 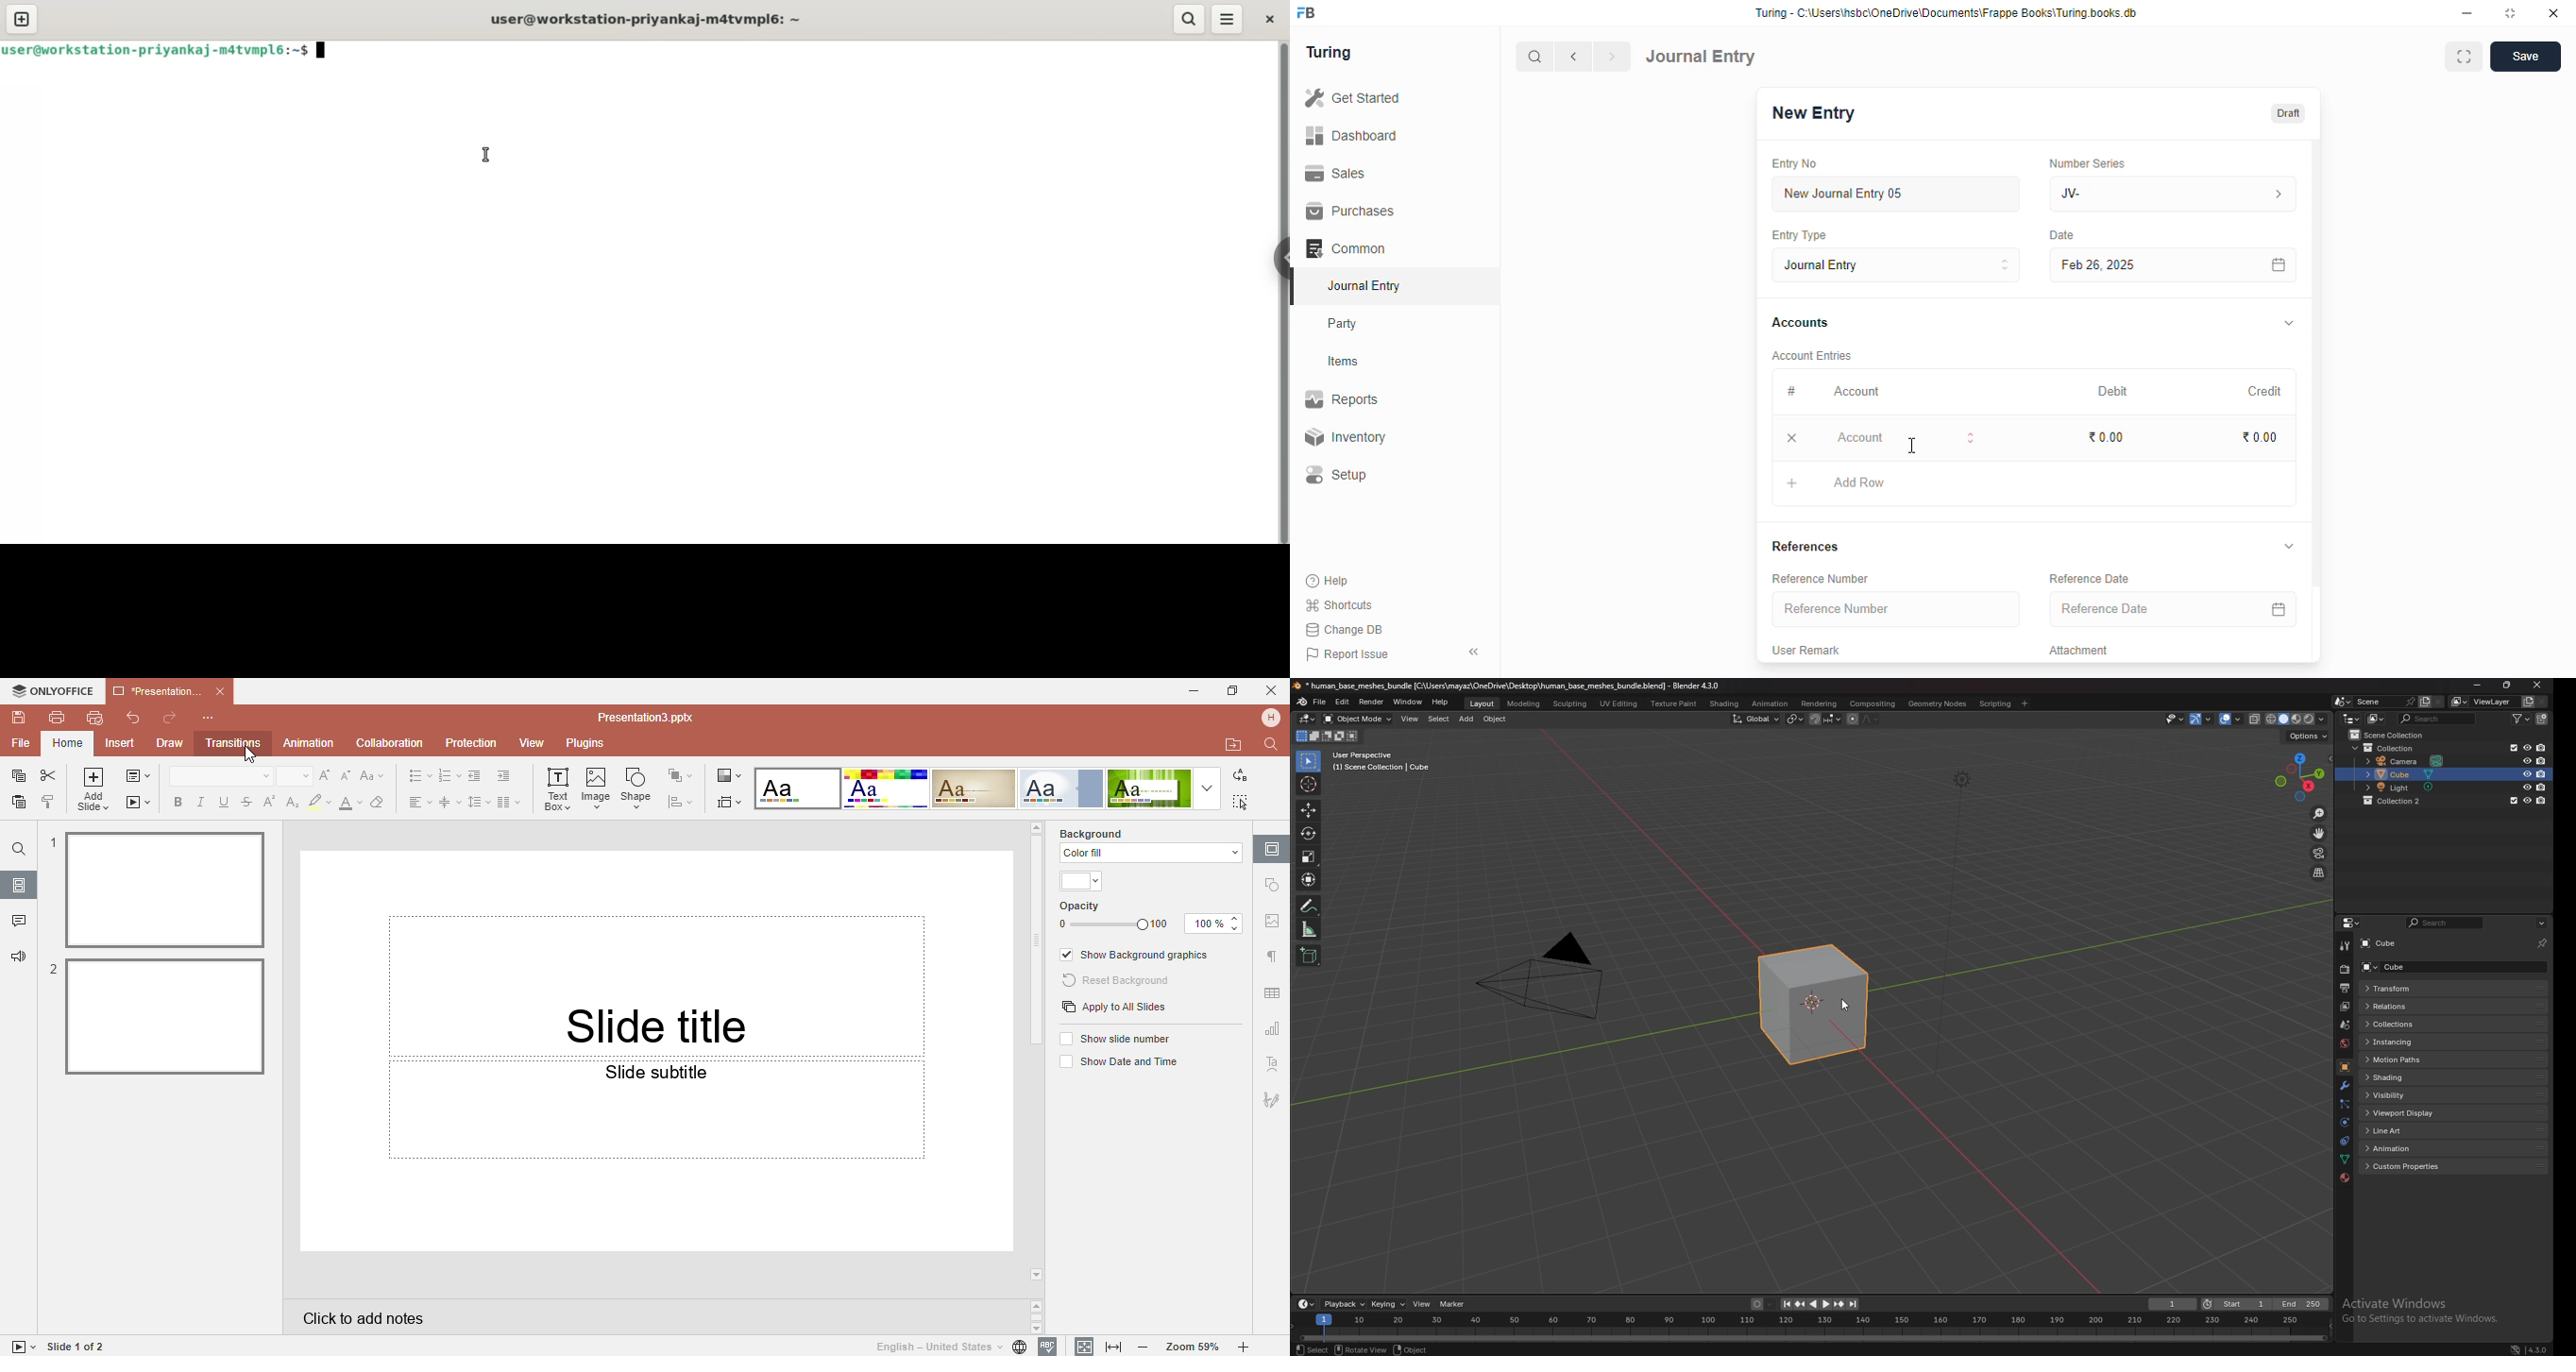 I want to click on Insert, so click(x=122, y=744).